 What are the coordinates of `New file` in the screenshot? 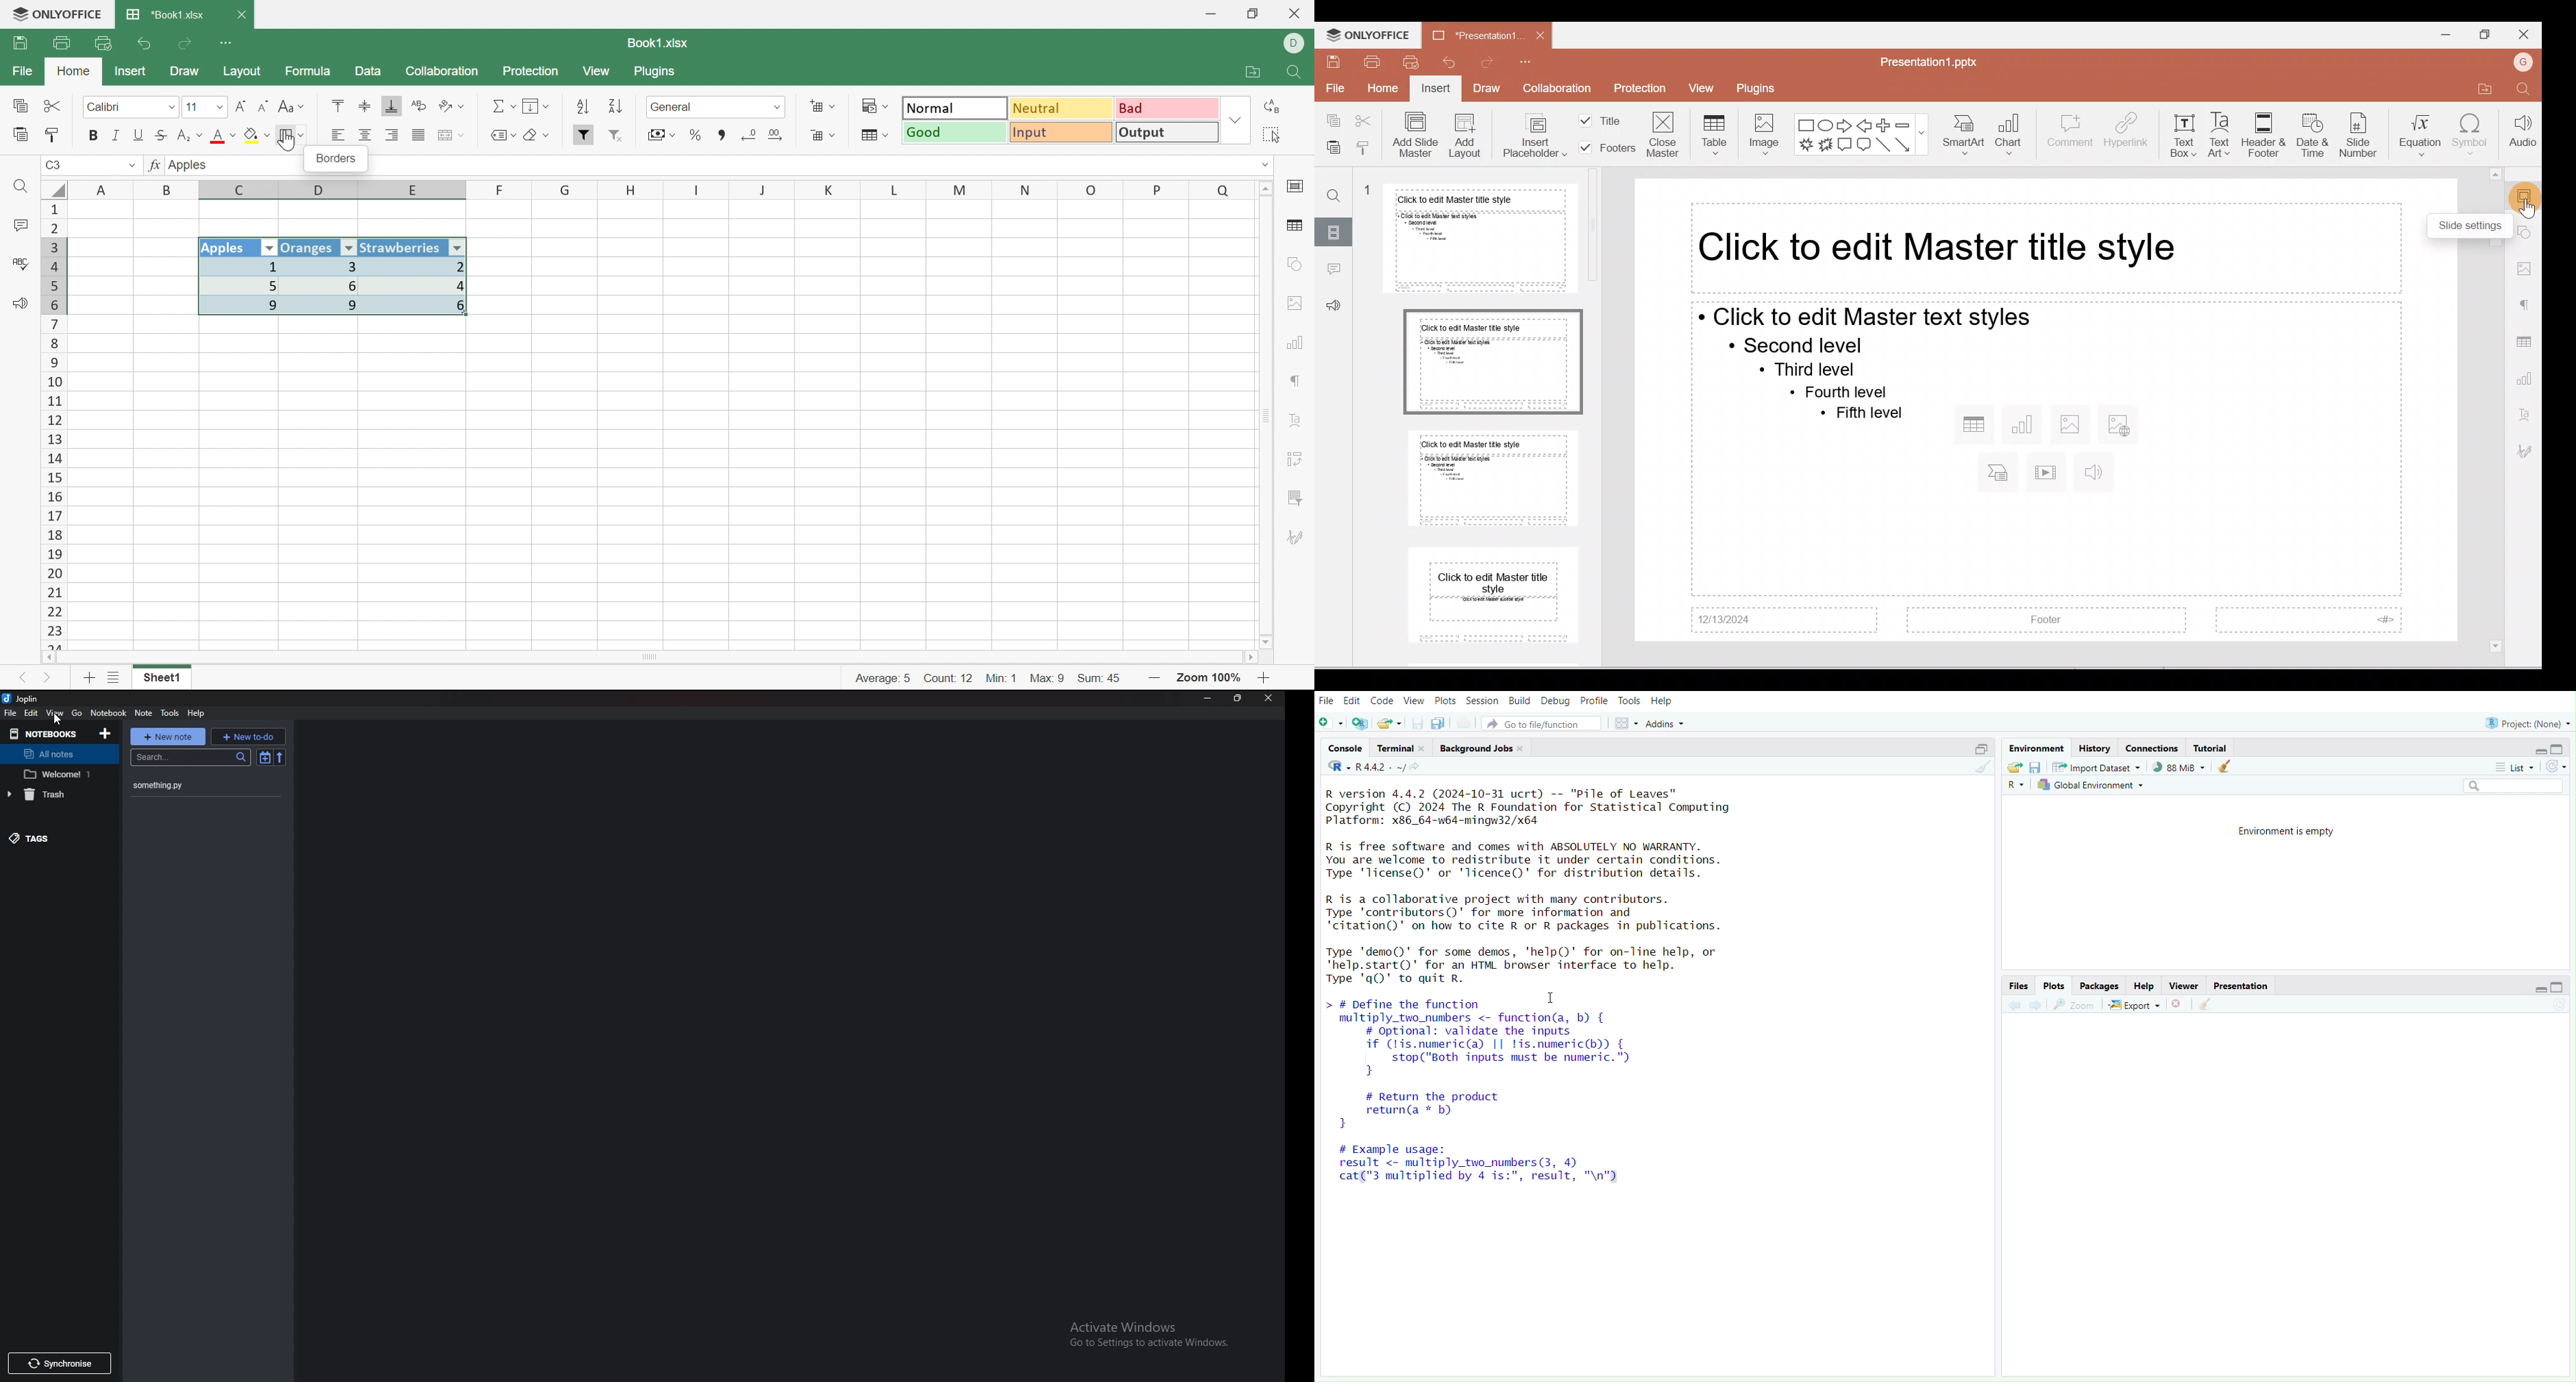 It's located at (1331, 723).